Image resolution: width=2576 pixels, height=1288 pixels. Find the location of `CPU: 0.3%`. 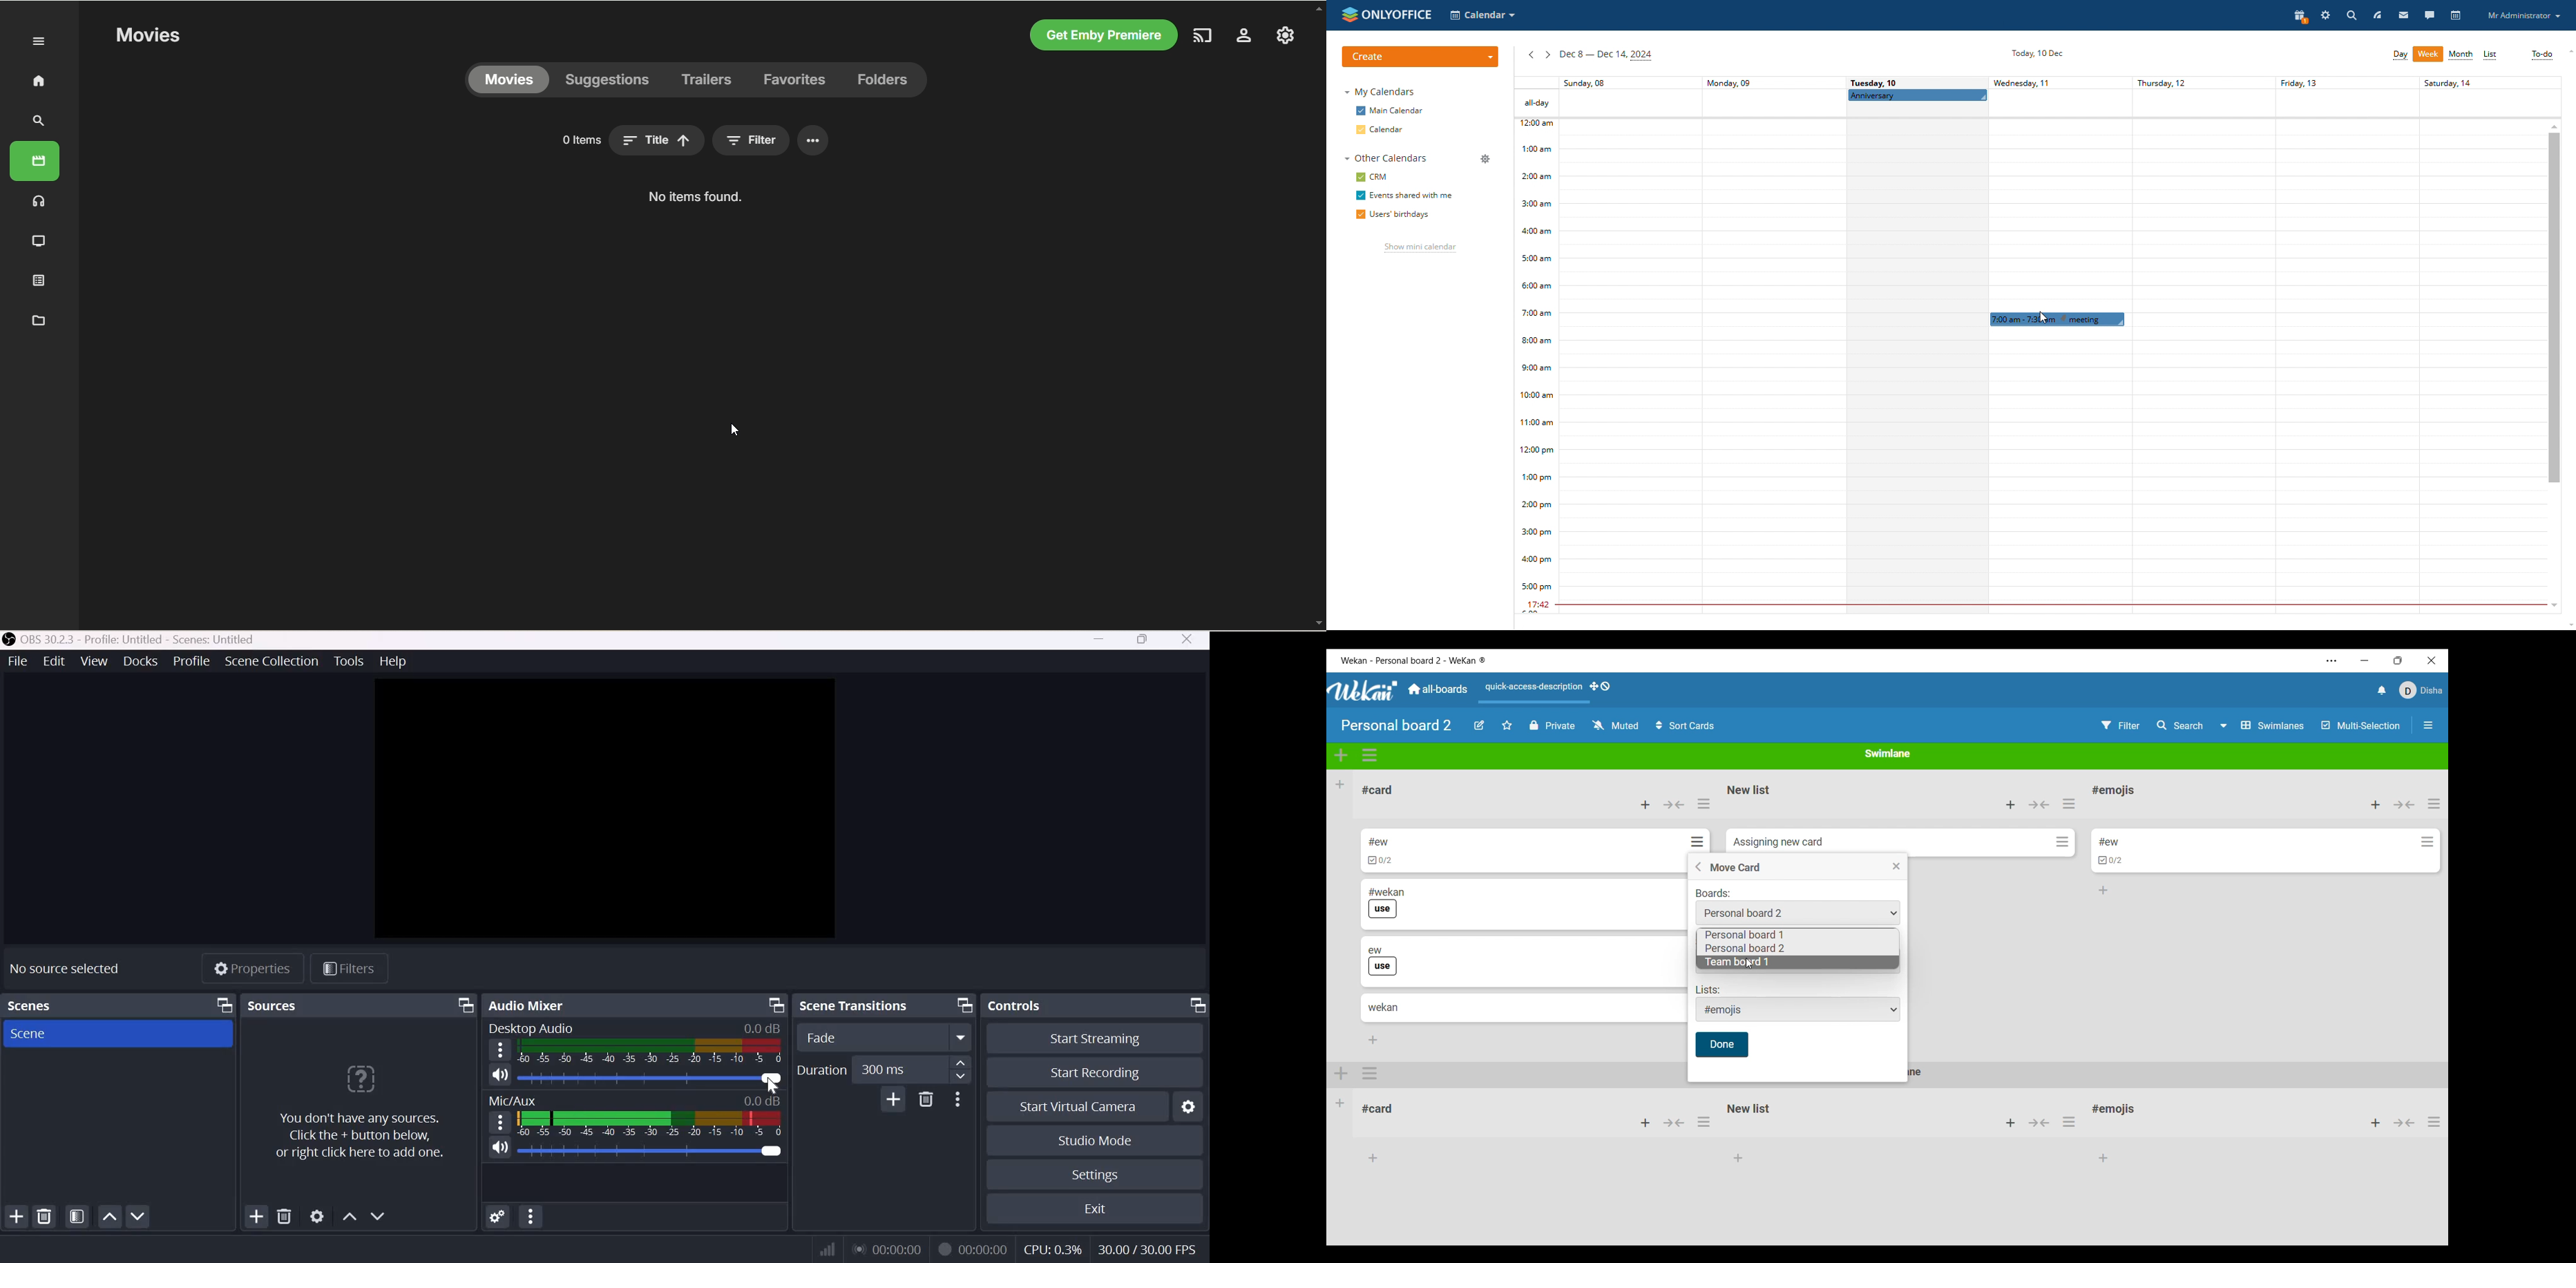

CPU: 0.3% is located at coordinates (1053, 1249).